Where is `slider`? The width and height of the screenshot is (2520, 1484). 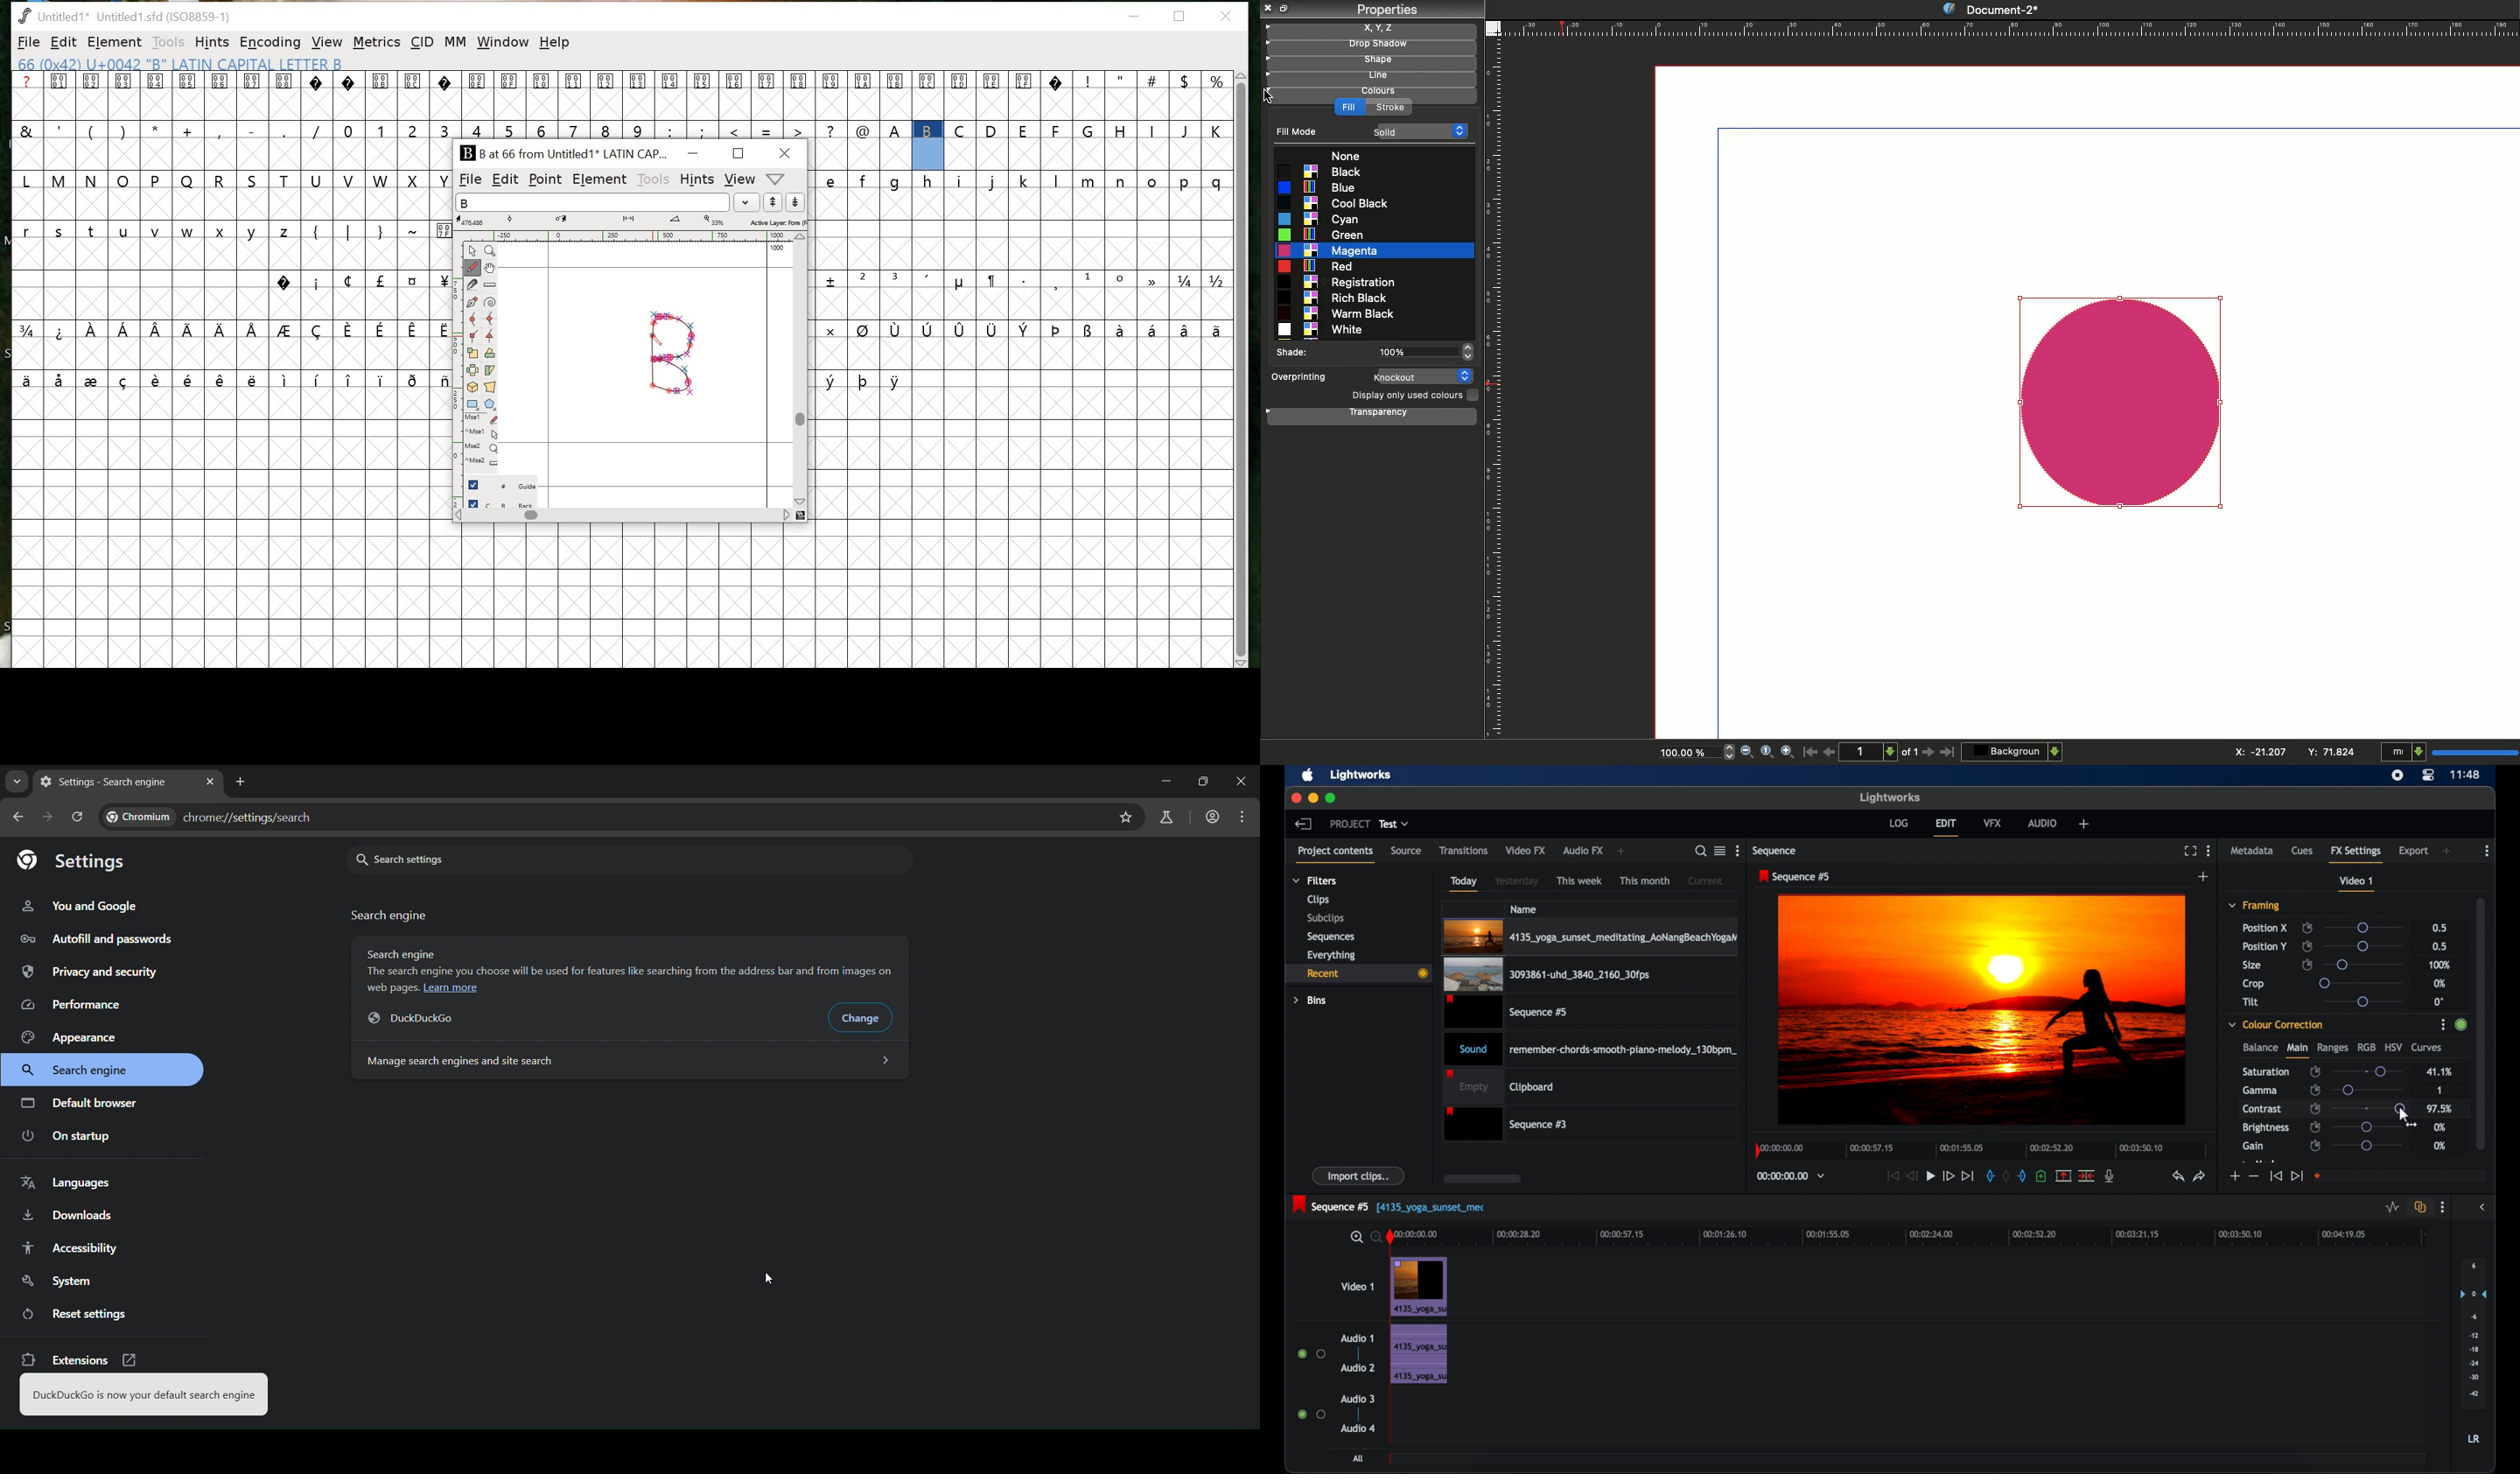
slider is located at coordinates (2362, 964).